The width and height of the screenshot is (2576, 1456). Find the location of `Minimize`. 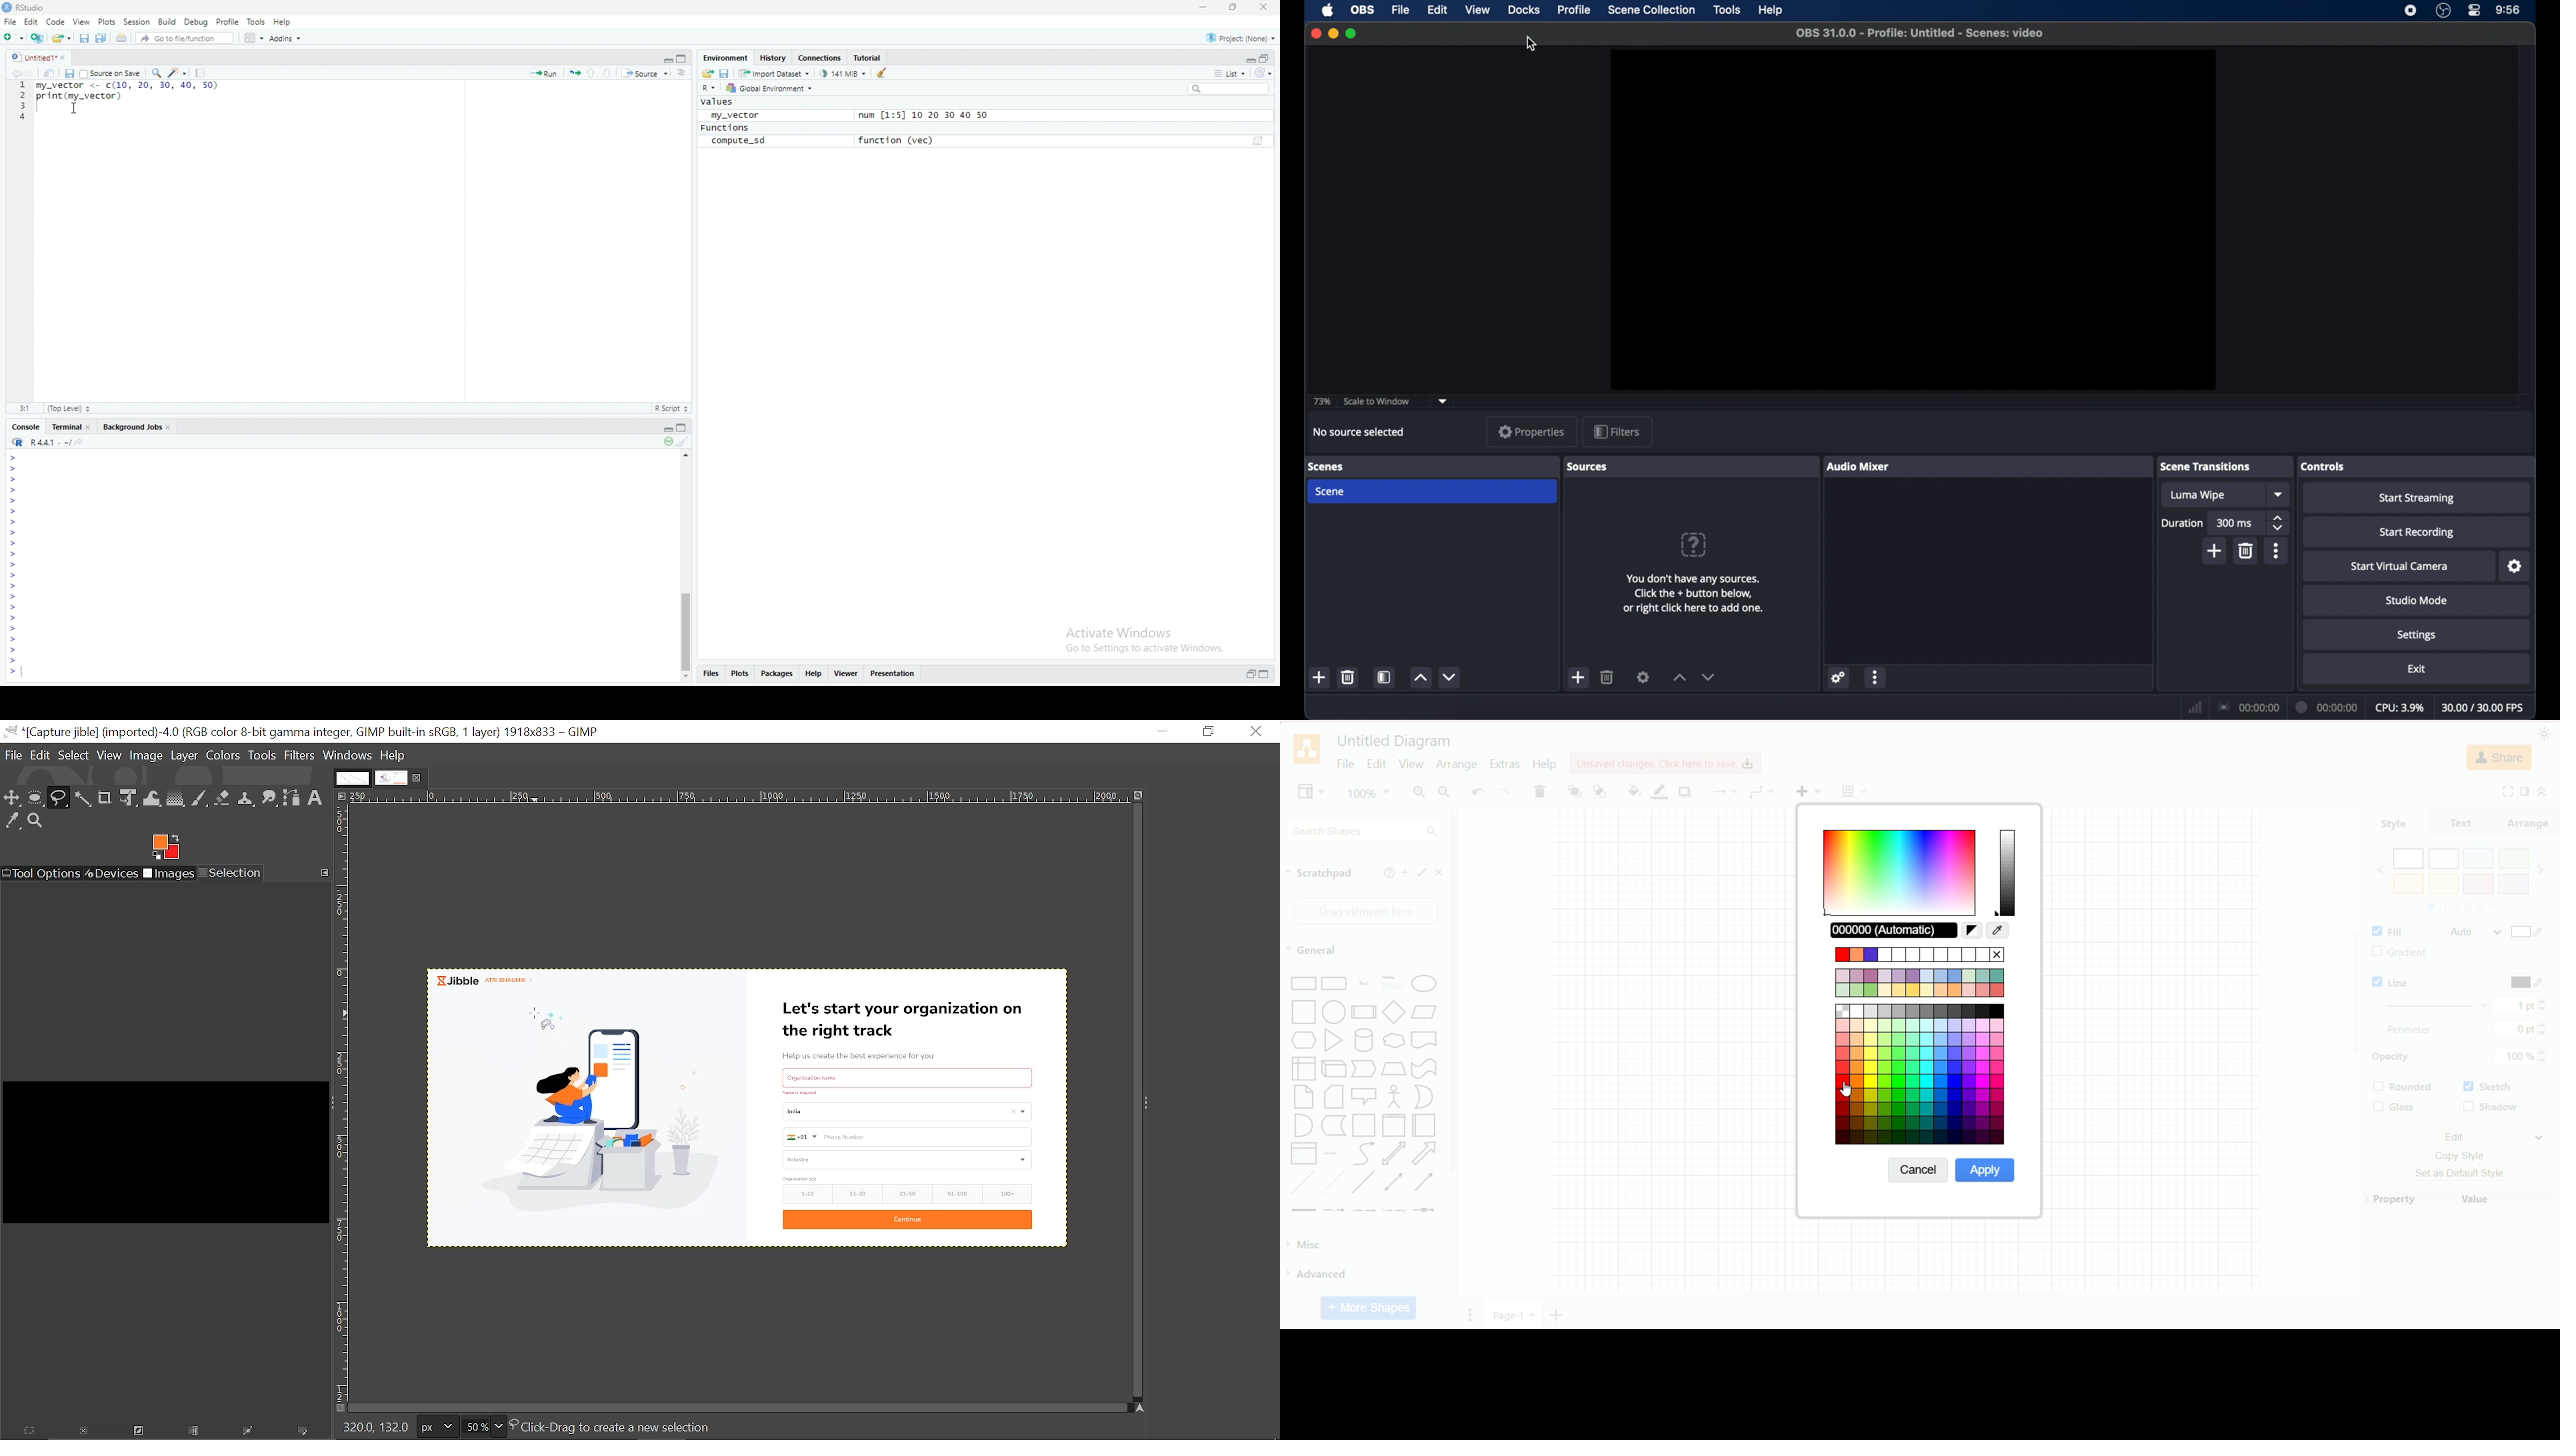

Minimize is located at coordinates (1162, 731).